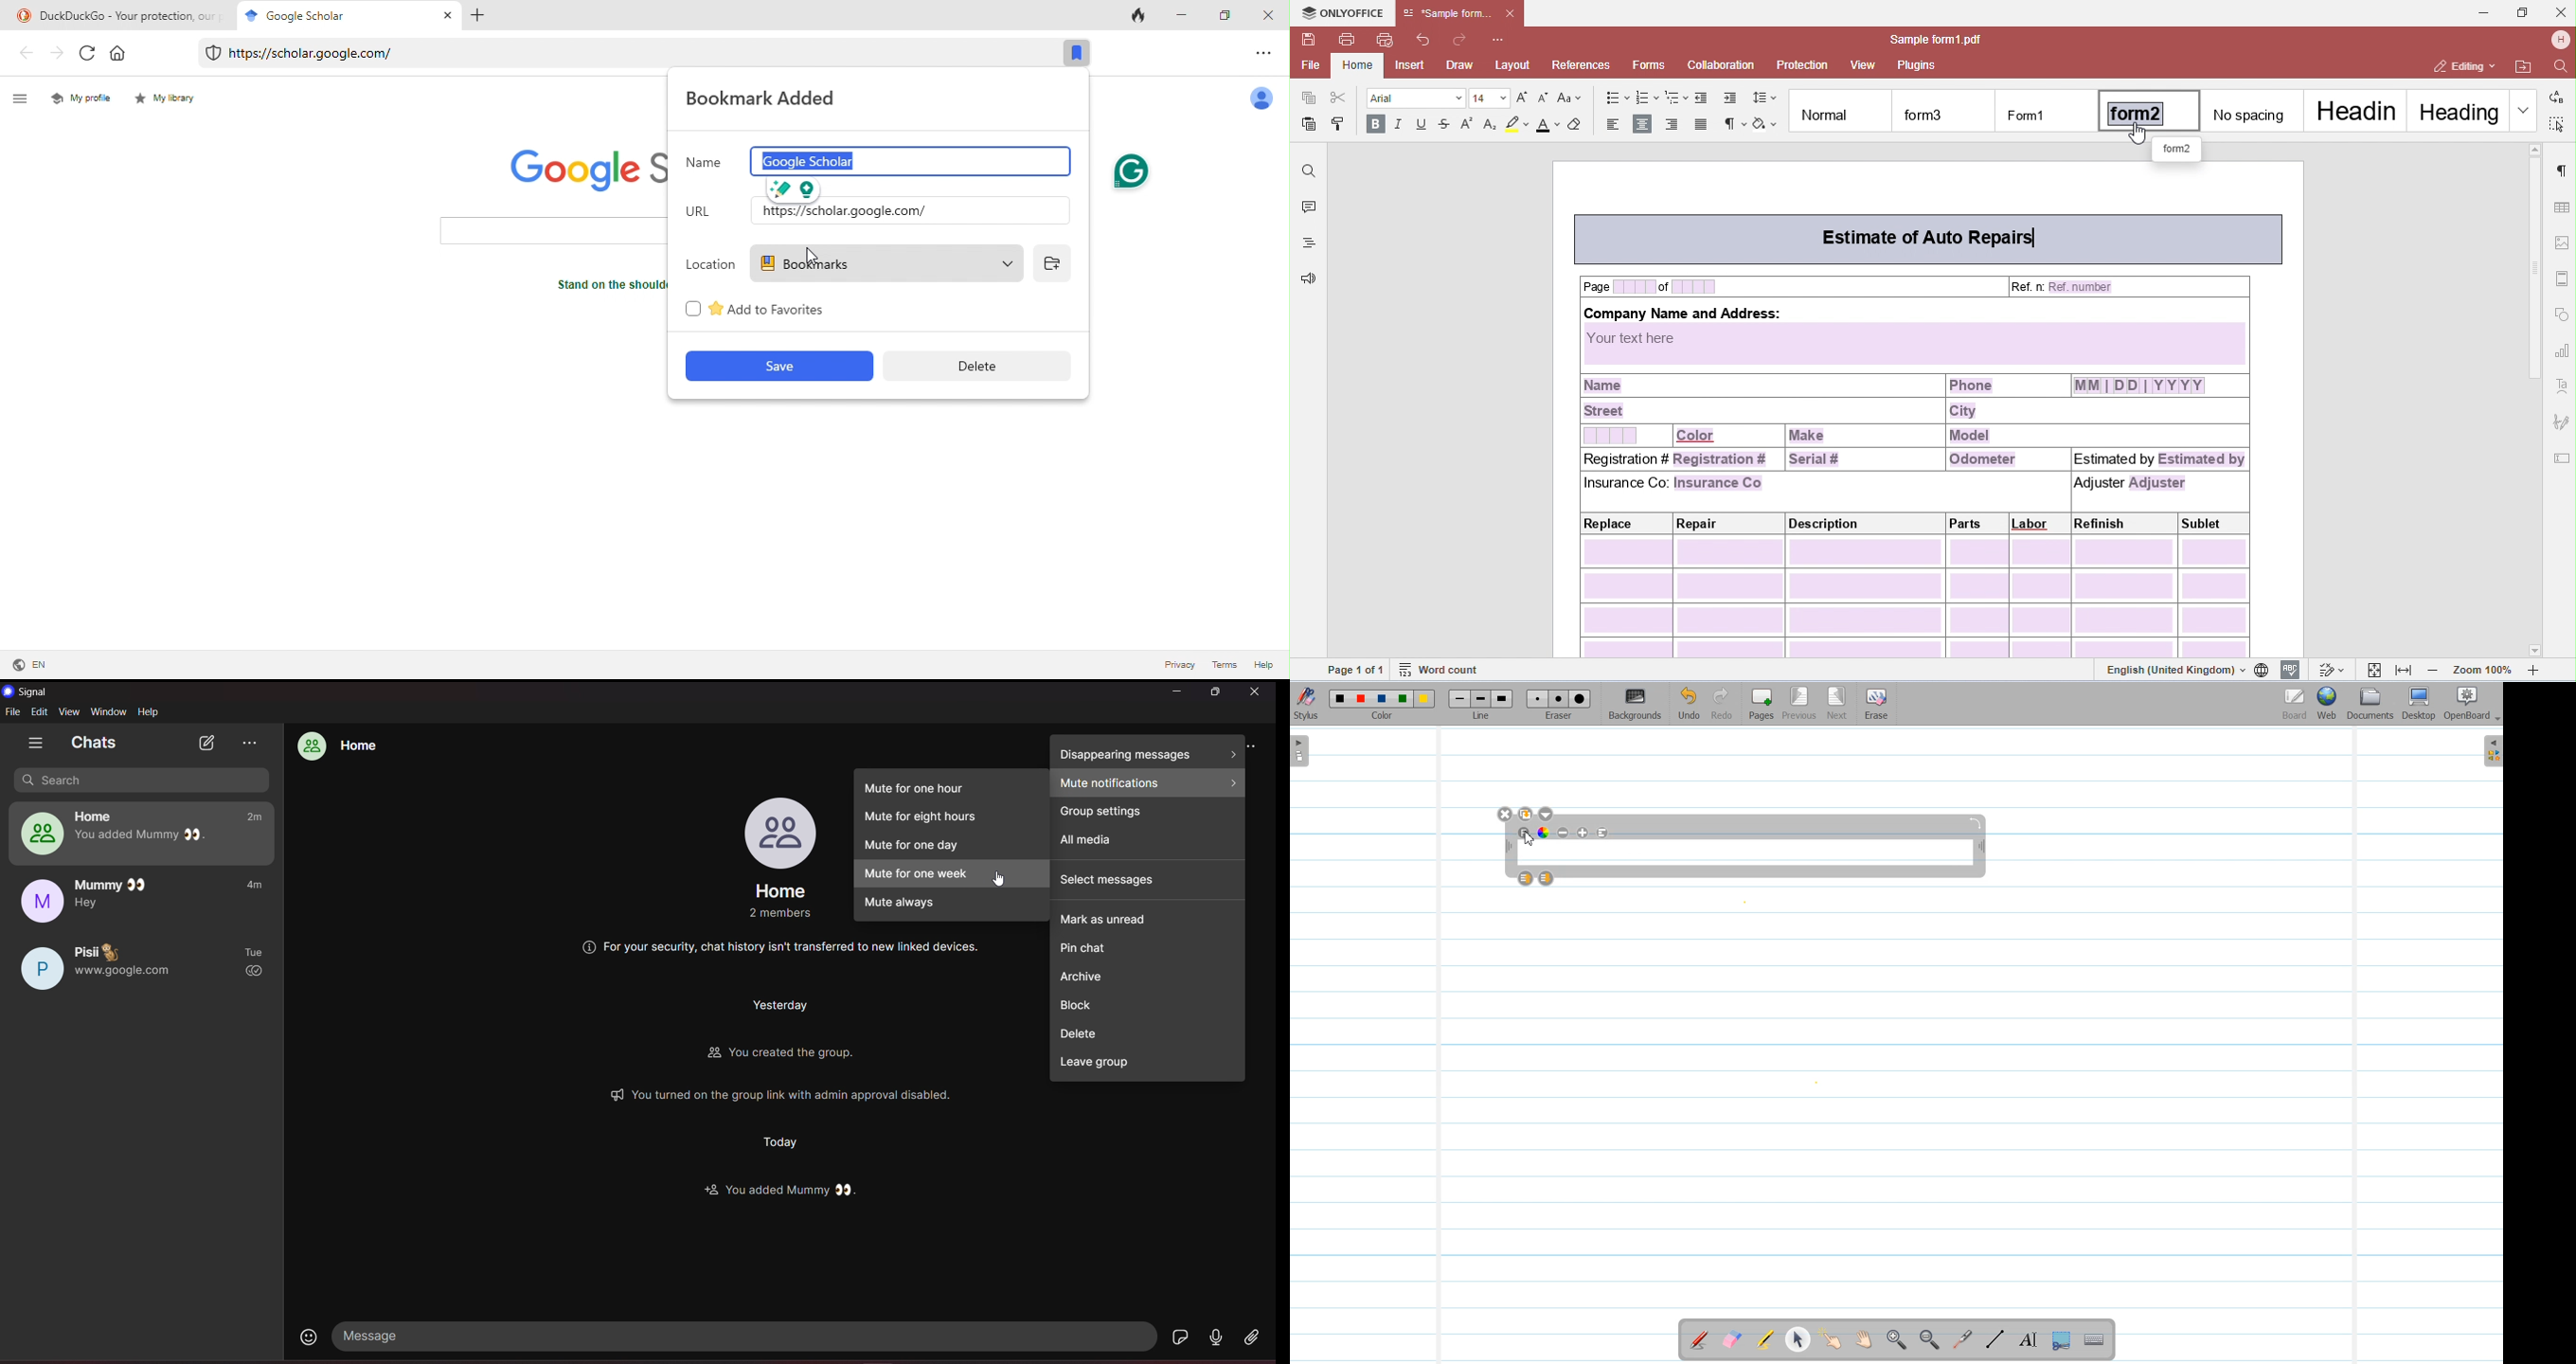 This screenshot has height=1372, width=2576. Describe the element at coordinates (1076, 54) in the screenshot. I see `bookmark` at that location.